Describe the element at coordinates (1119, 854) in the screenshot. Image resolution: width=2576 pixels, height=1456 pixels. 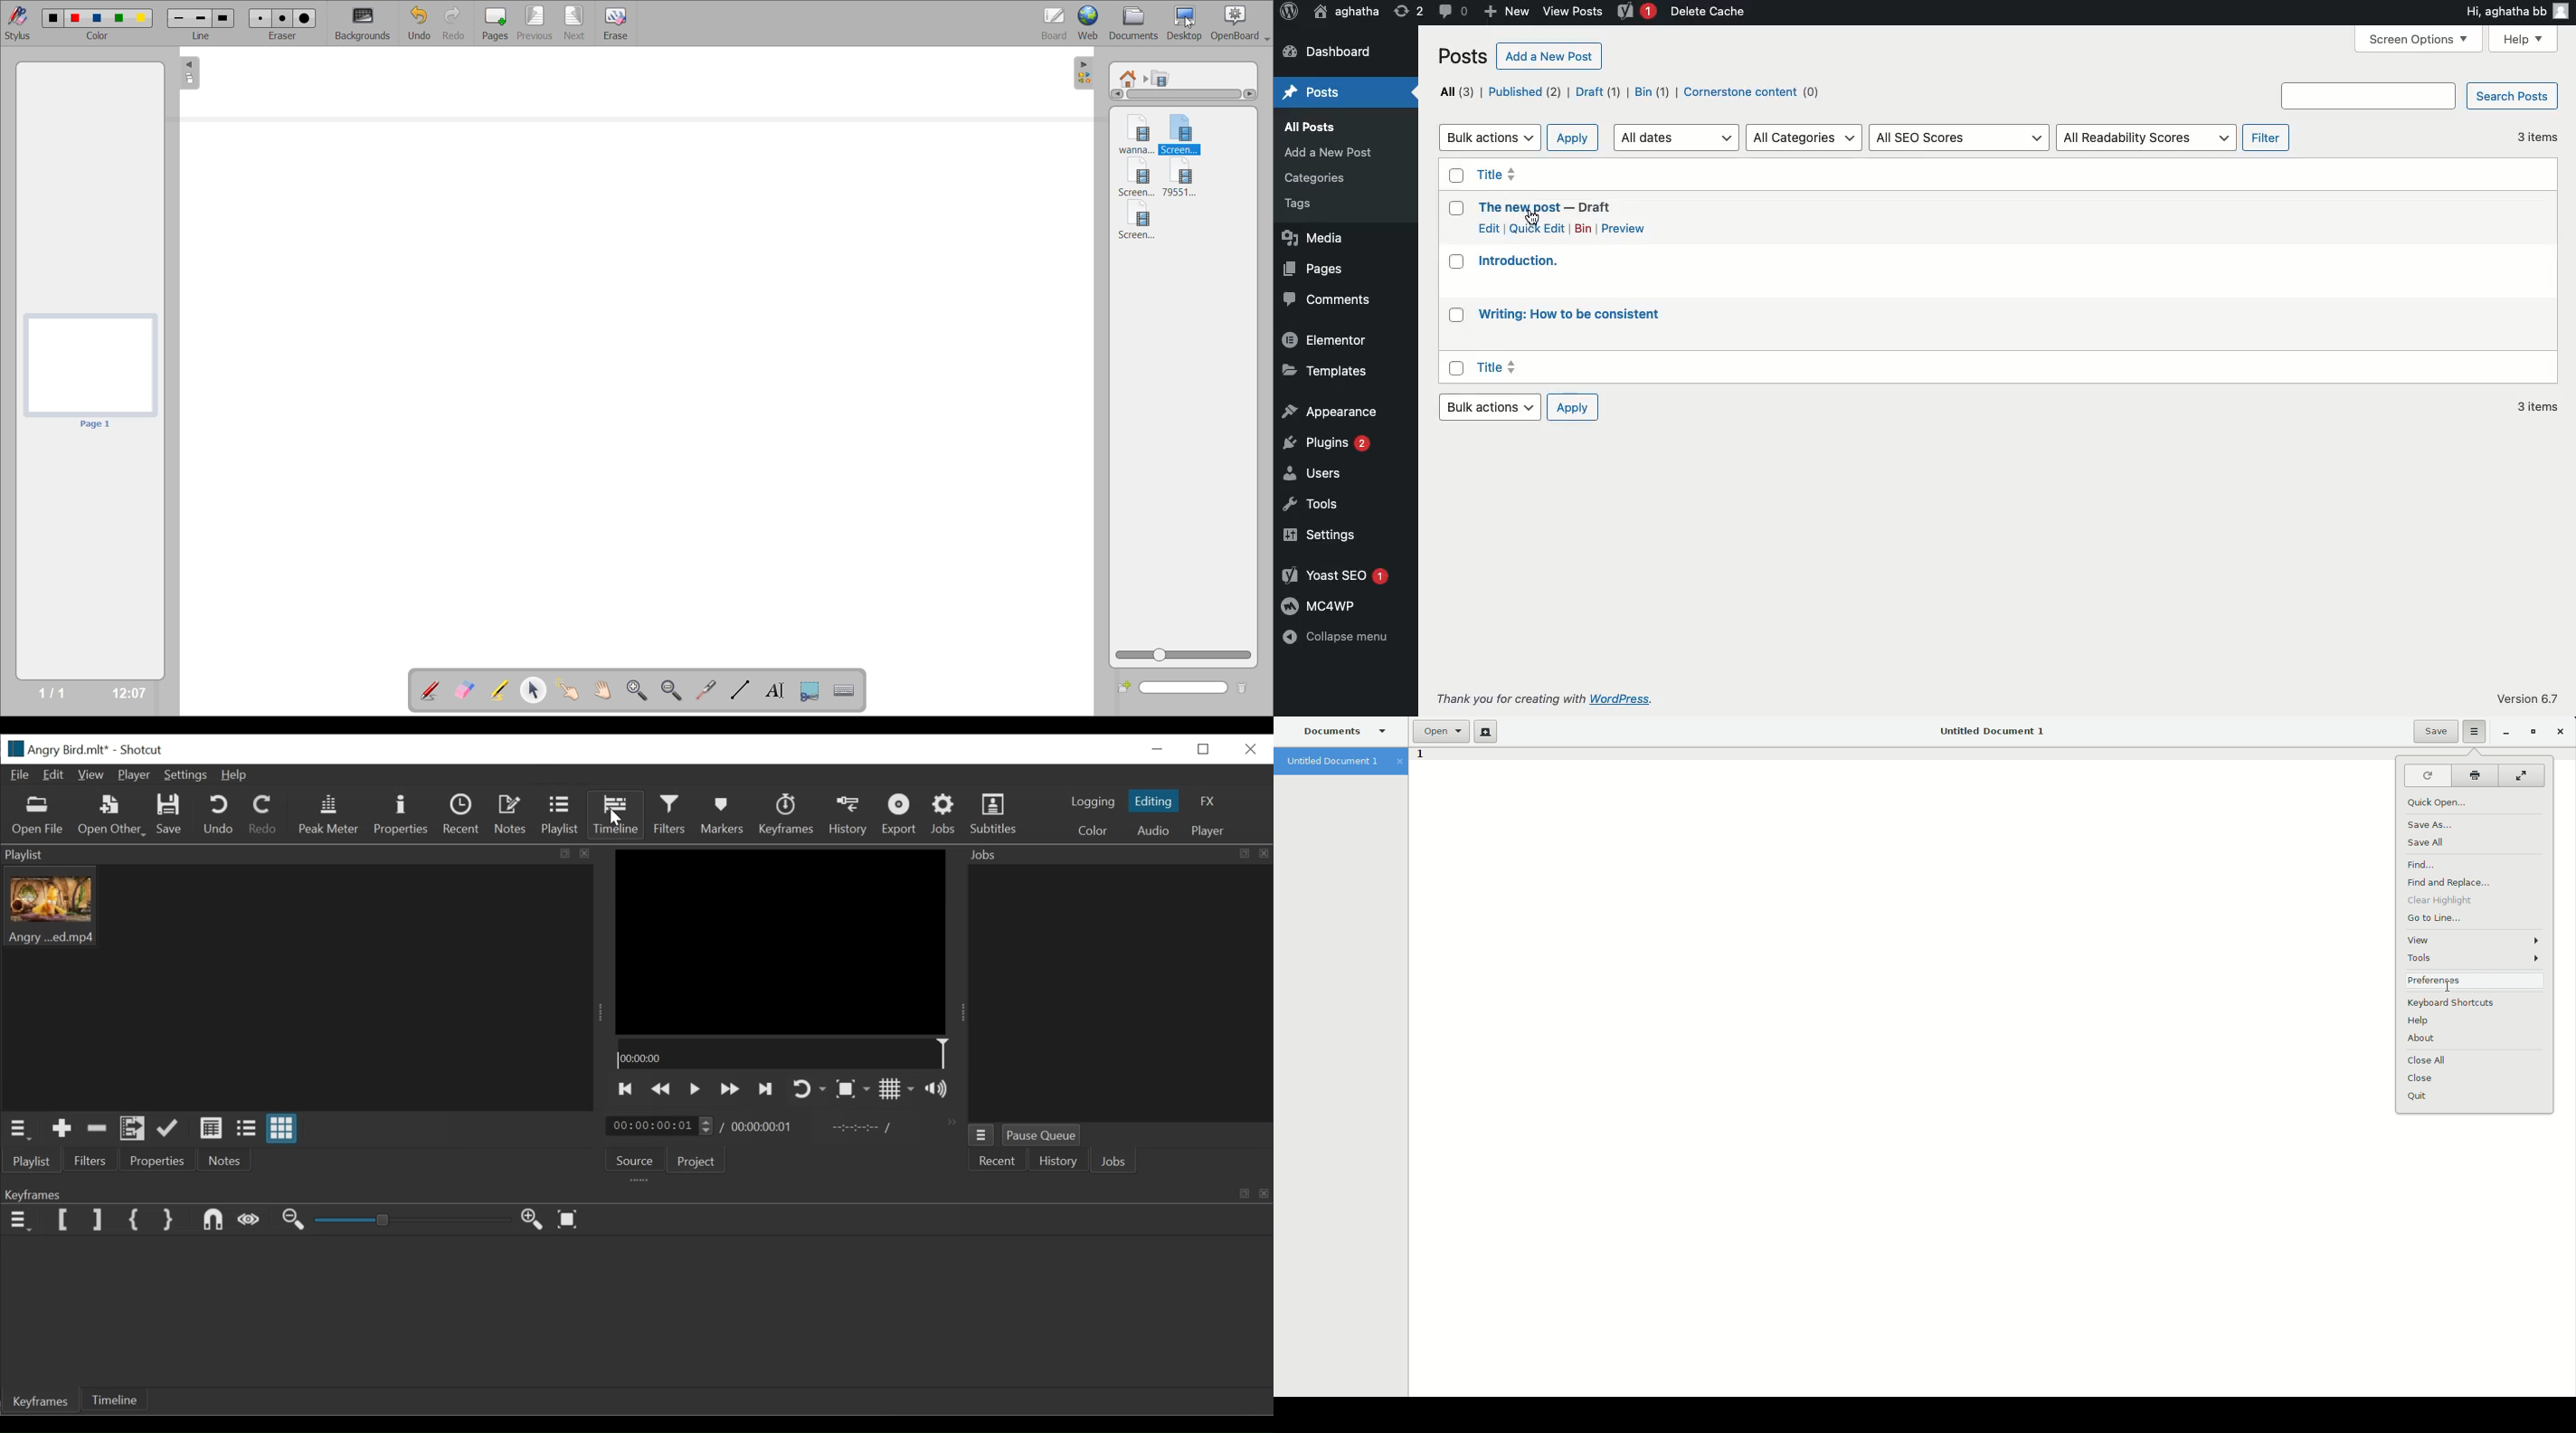
I see `Jobs Panel` at that location.